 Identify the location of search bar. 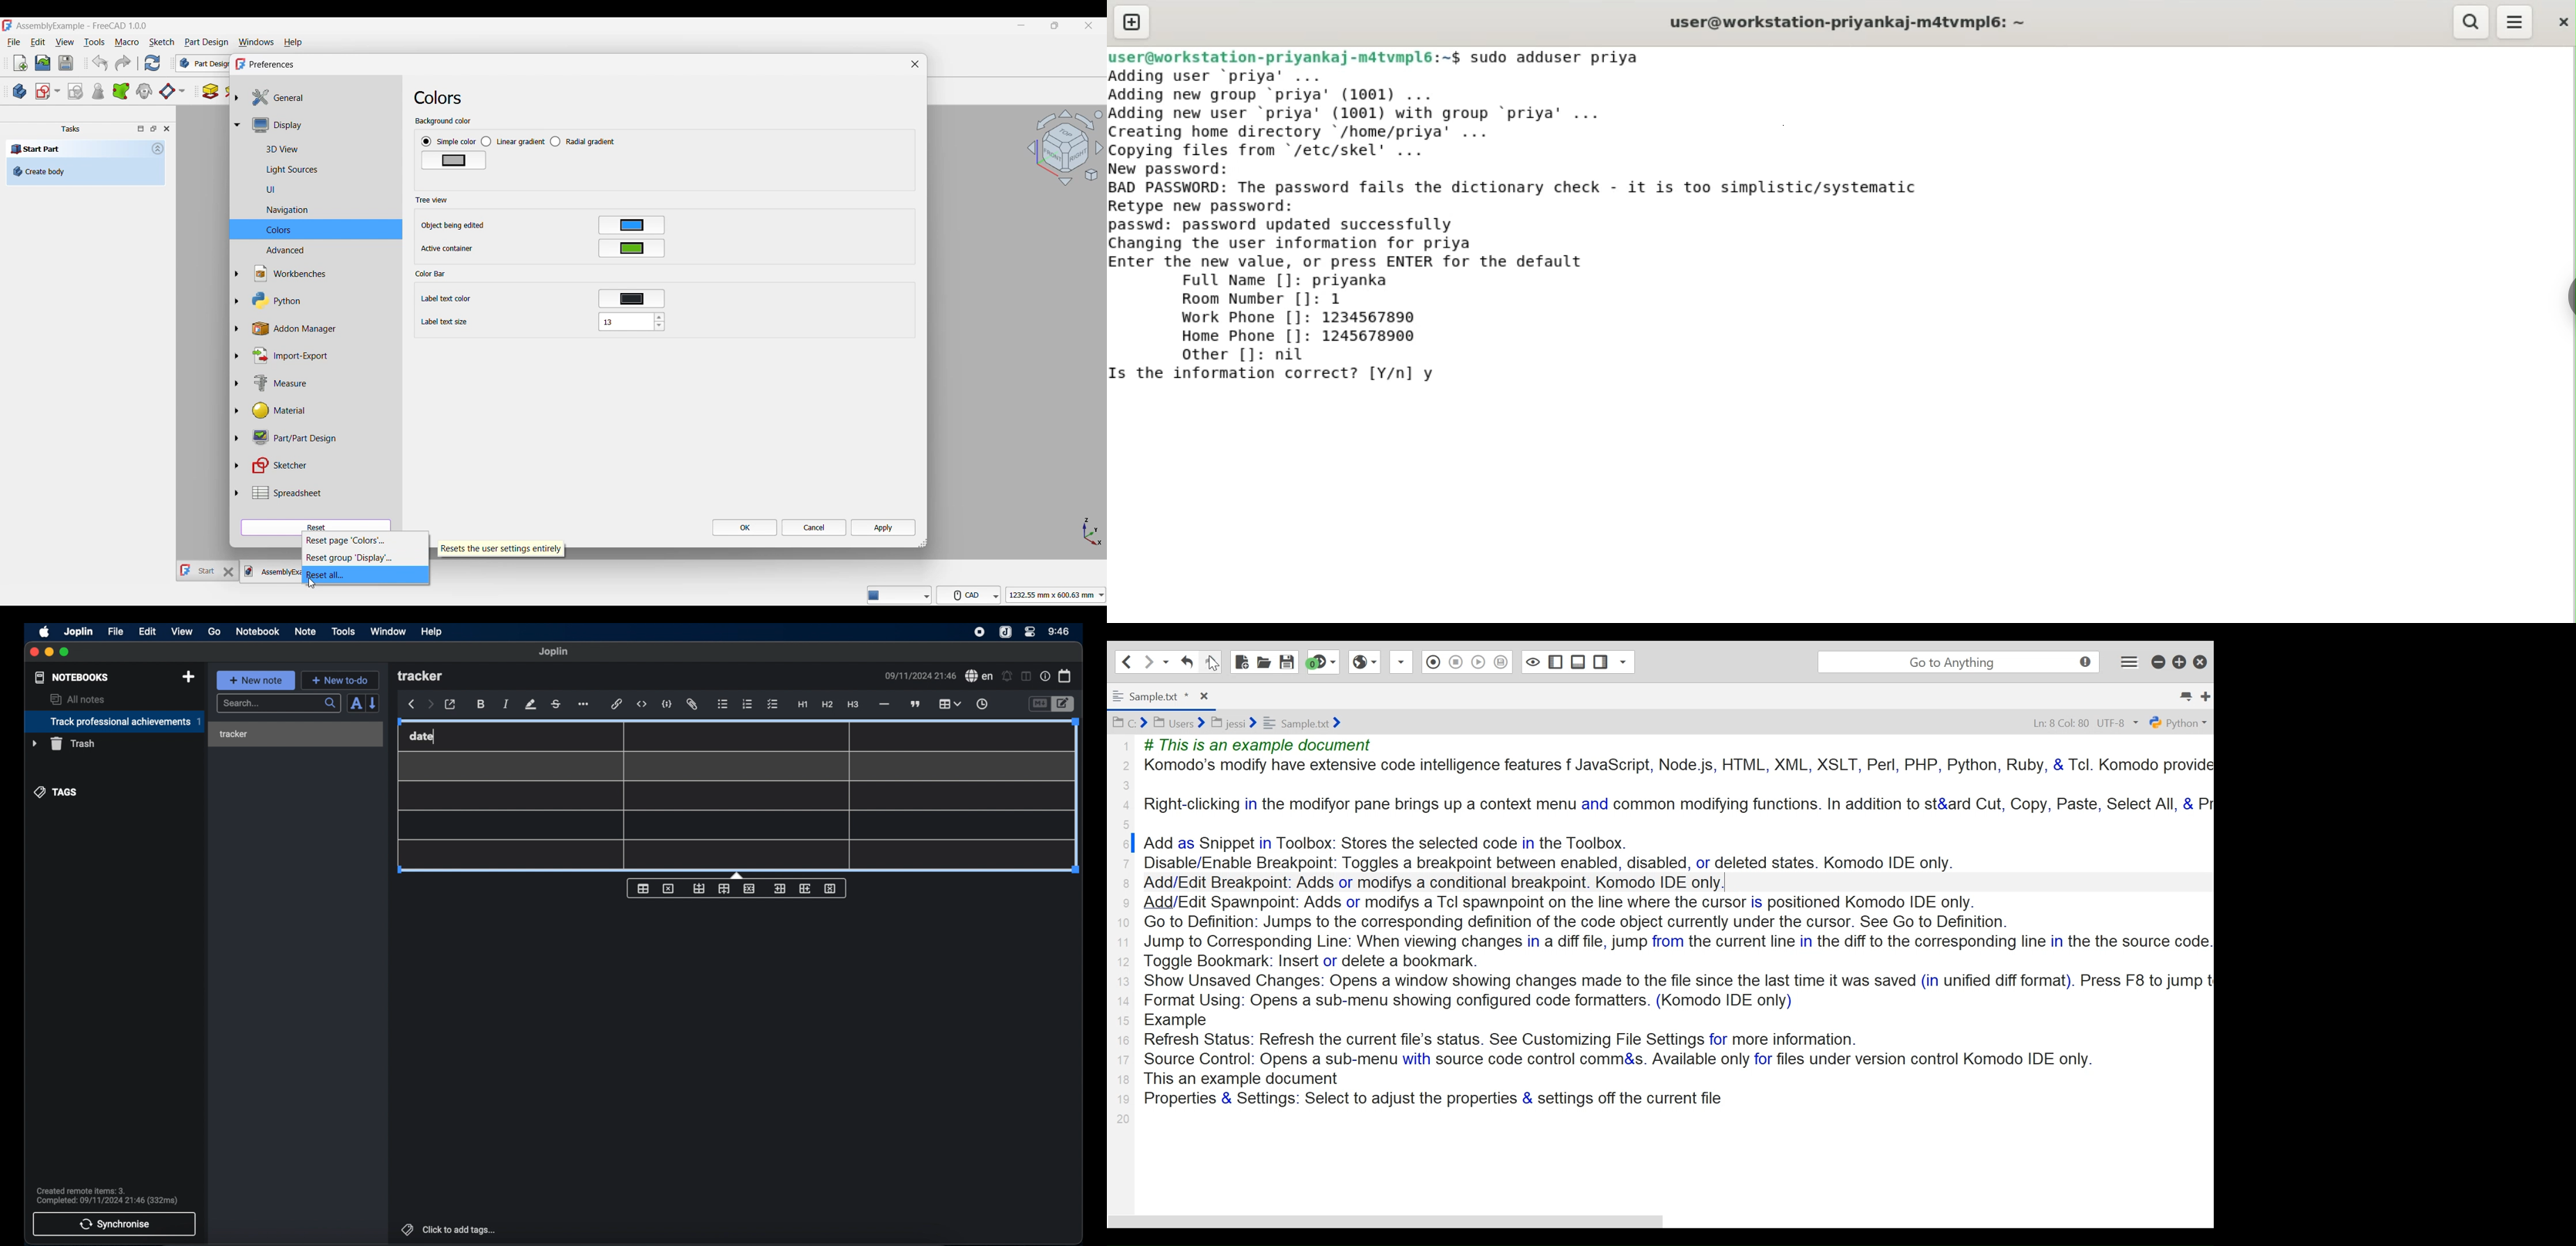
(279, 704).